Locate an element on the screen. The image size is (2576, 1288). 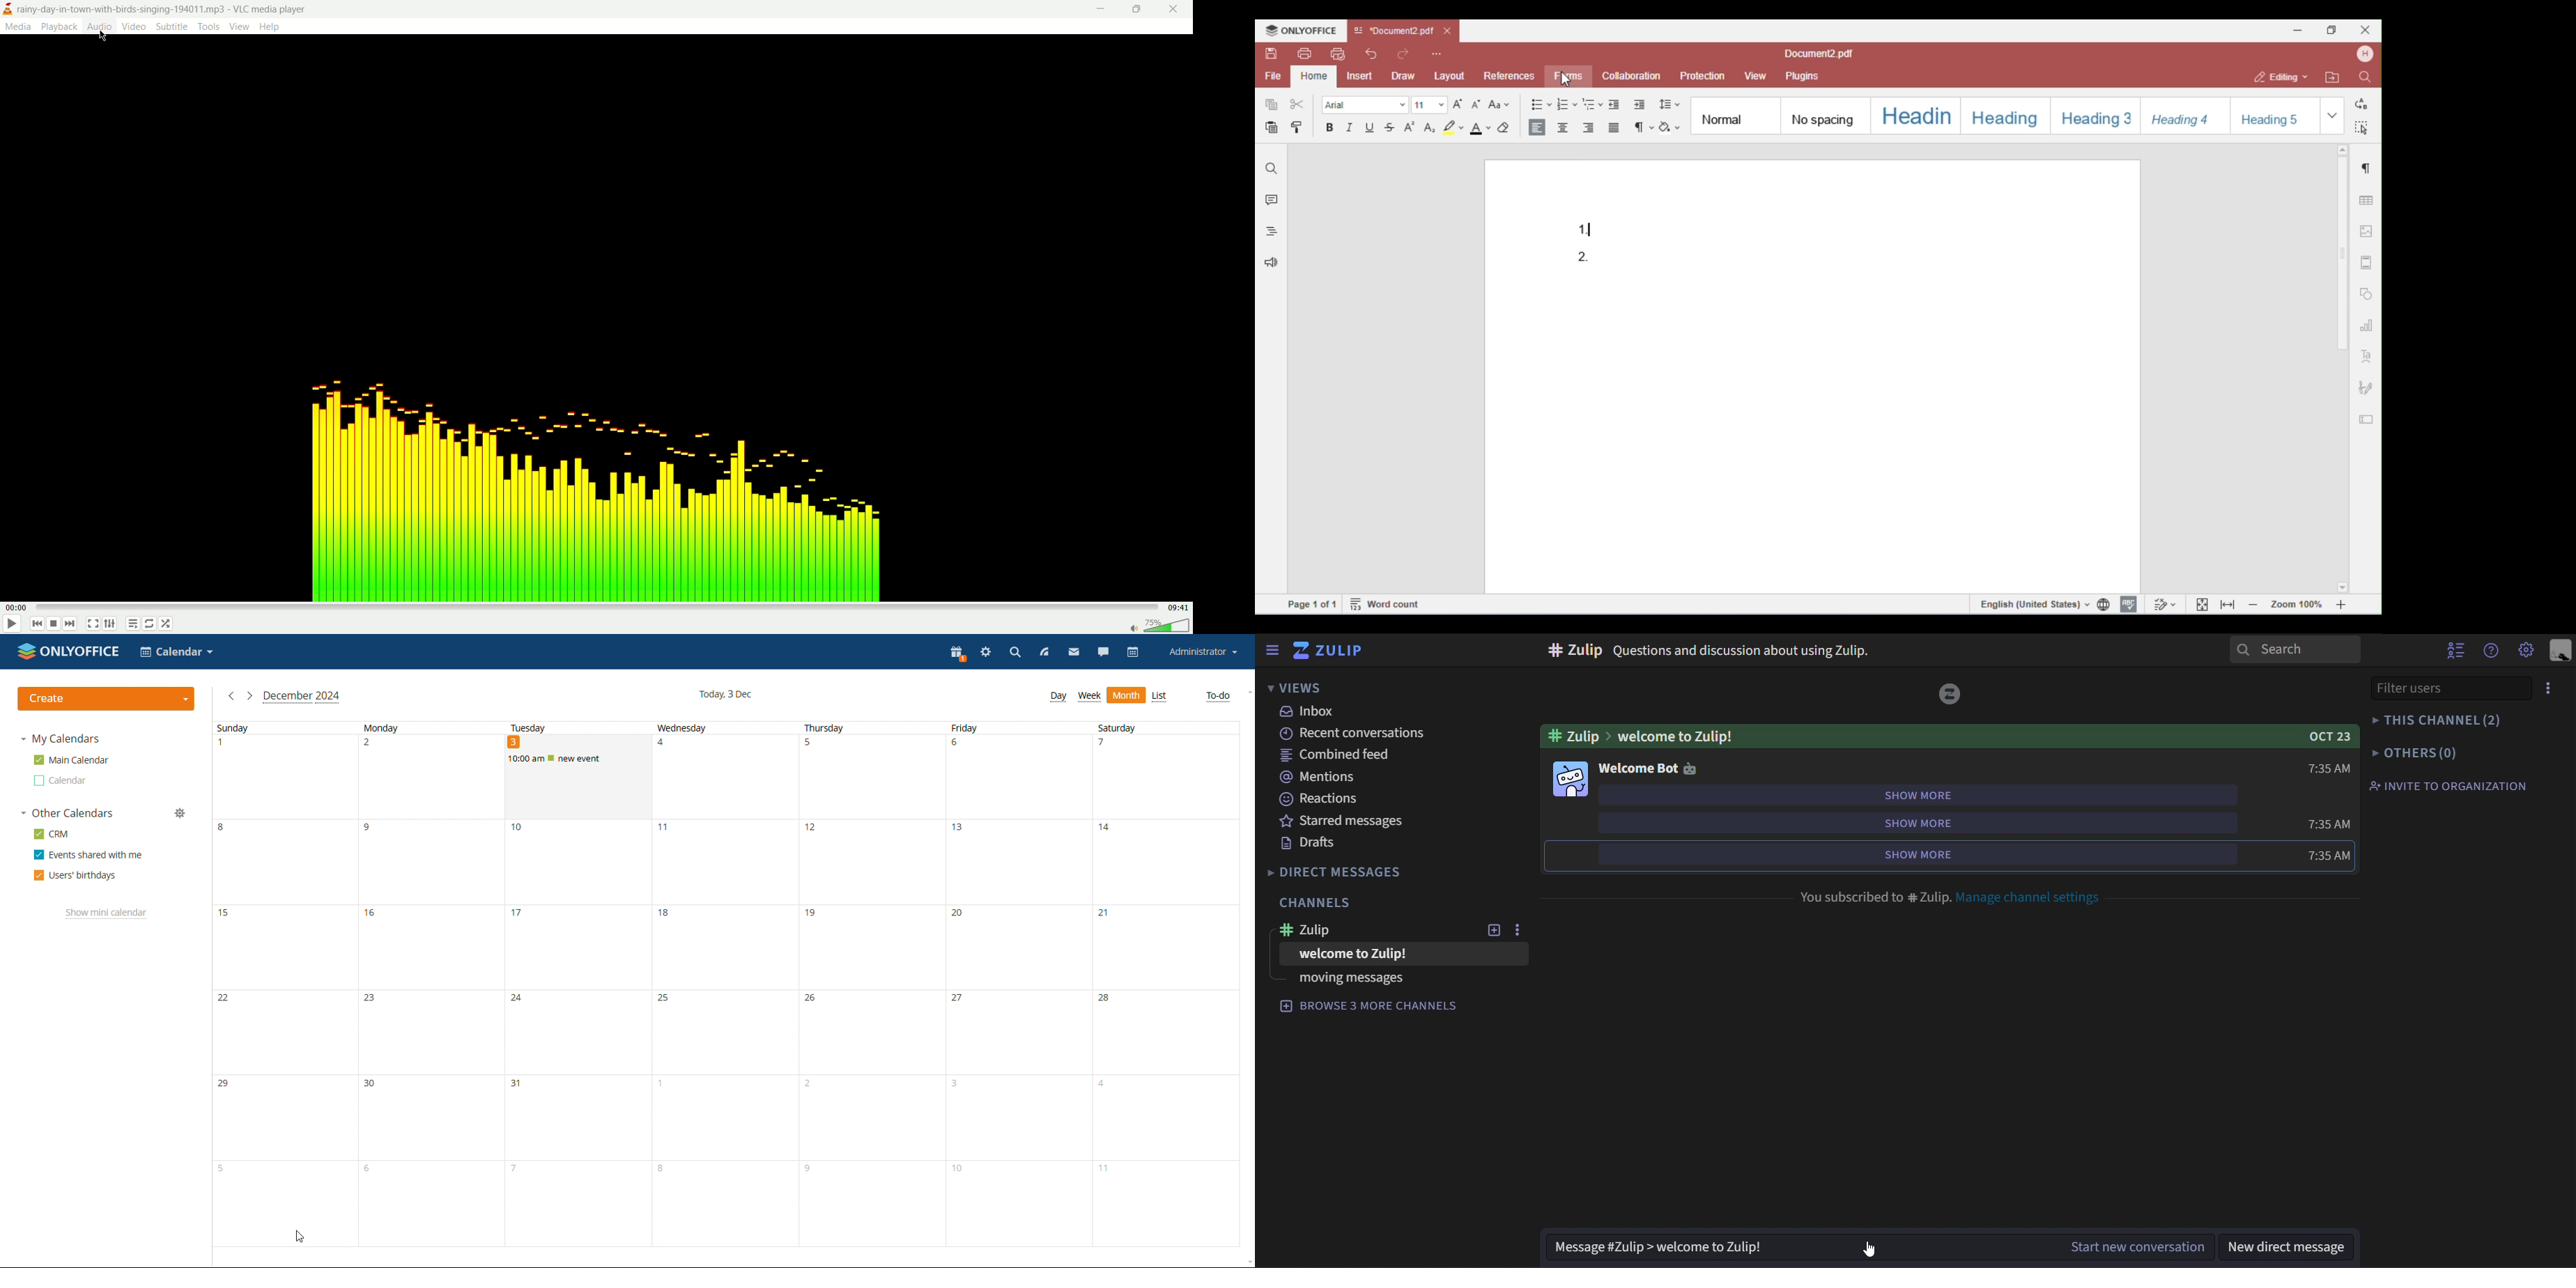
personal menu is located at coordinates (2563, 649).